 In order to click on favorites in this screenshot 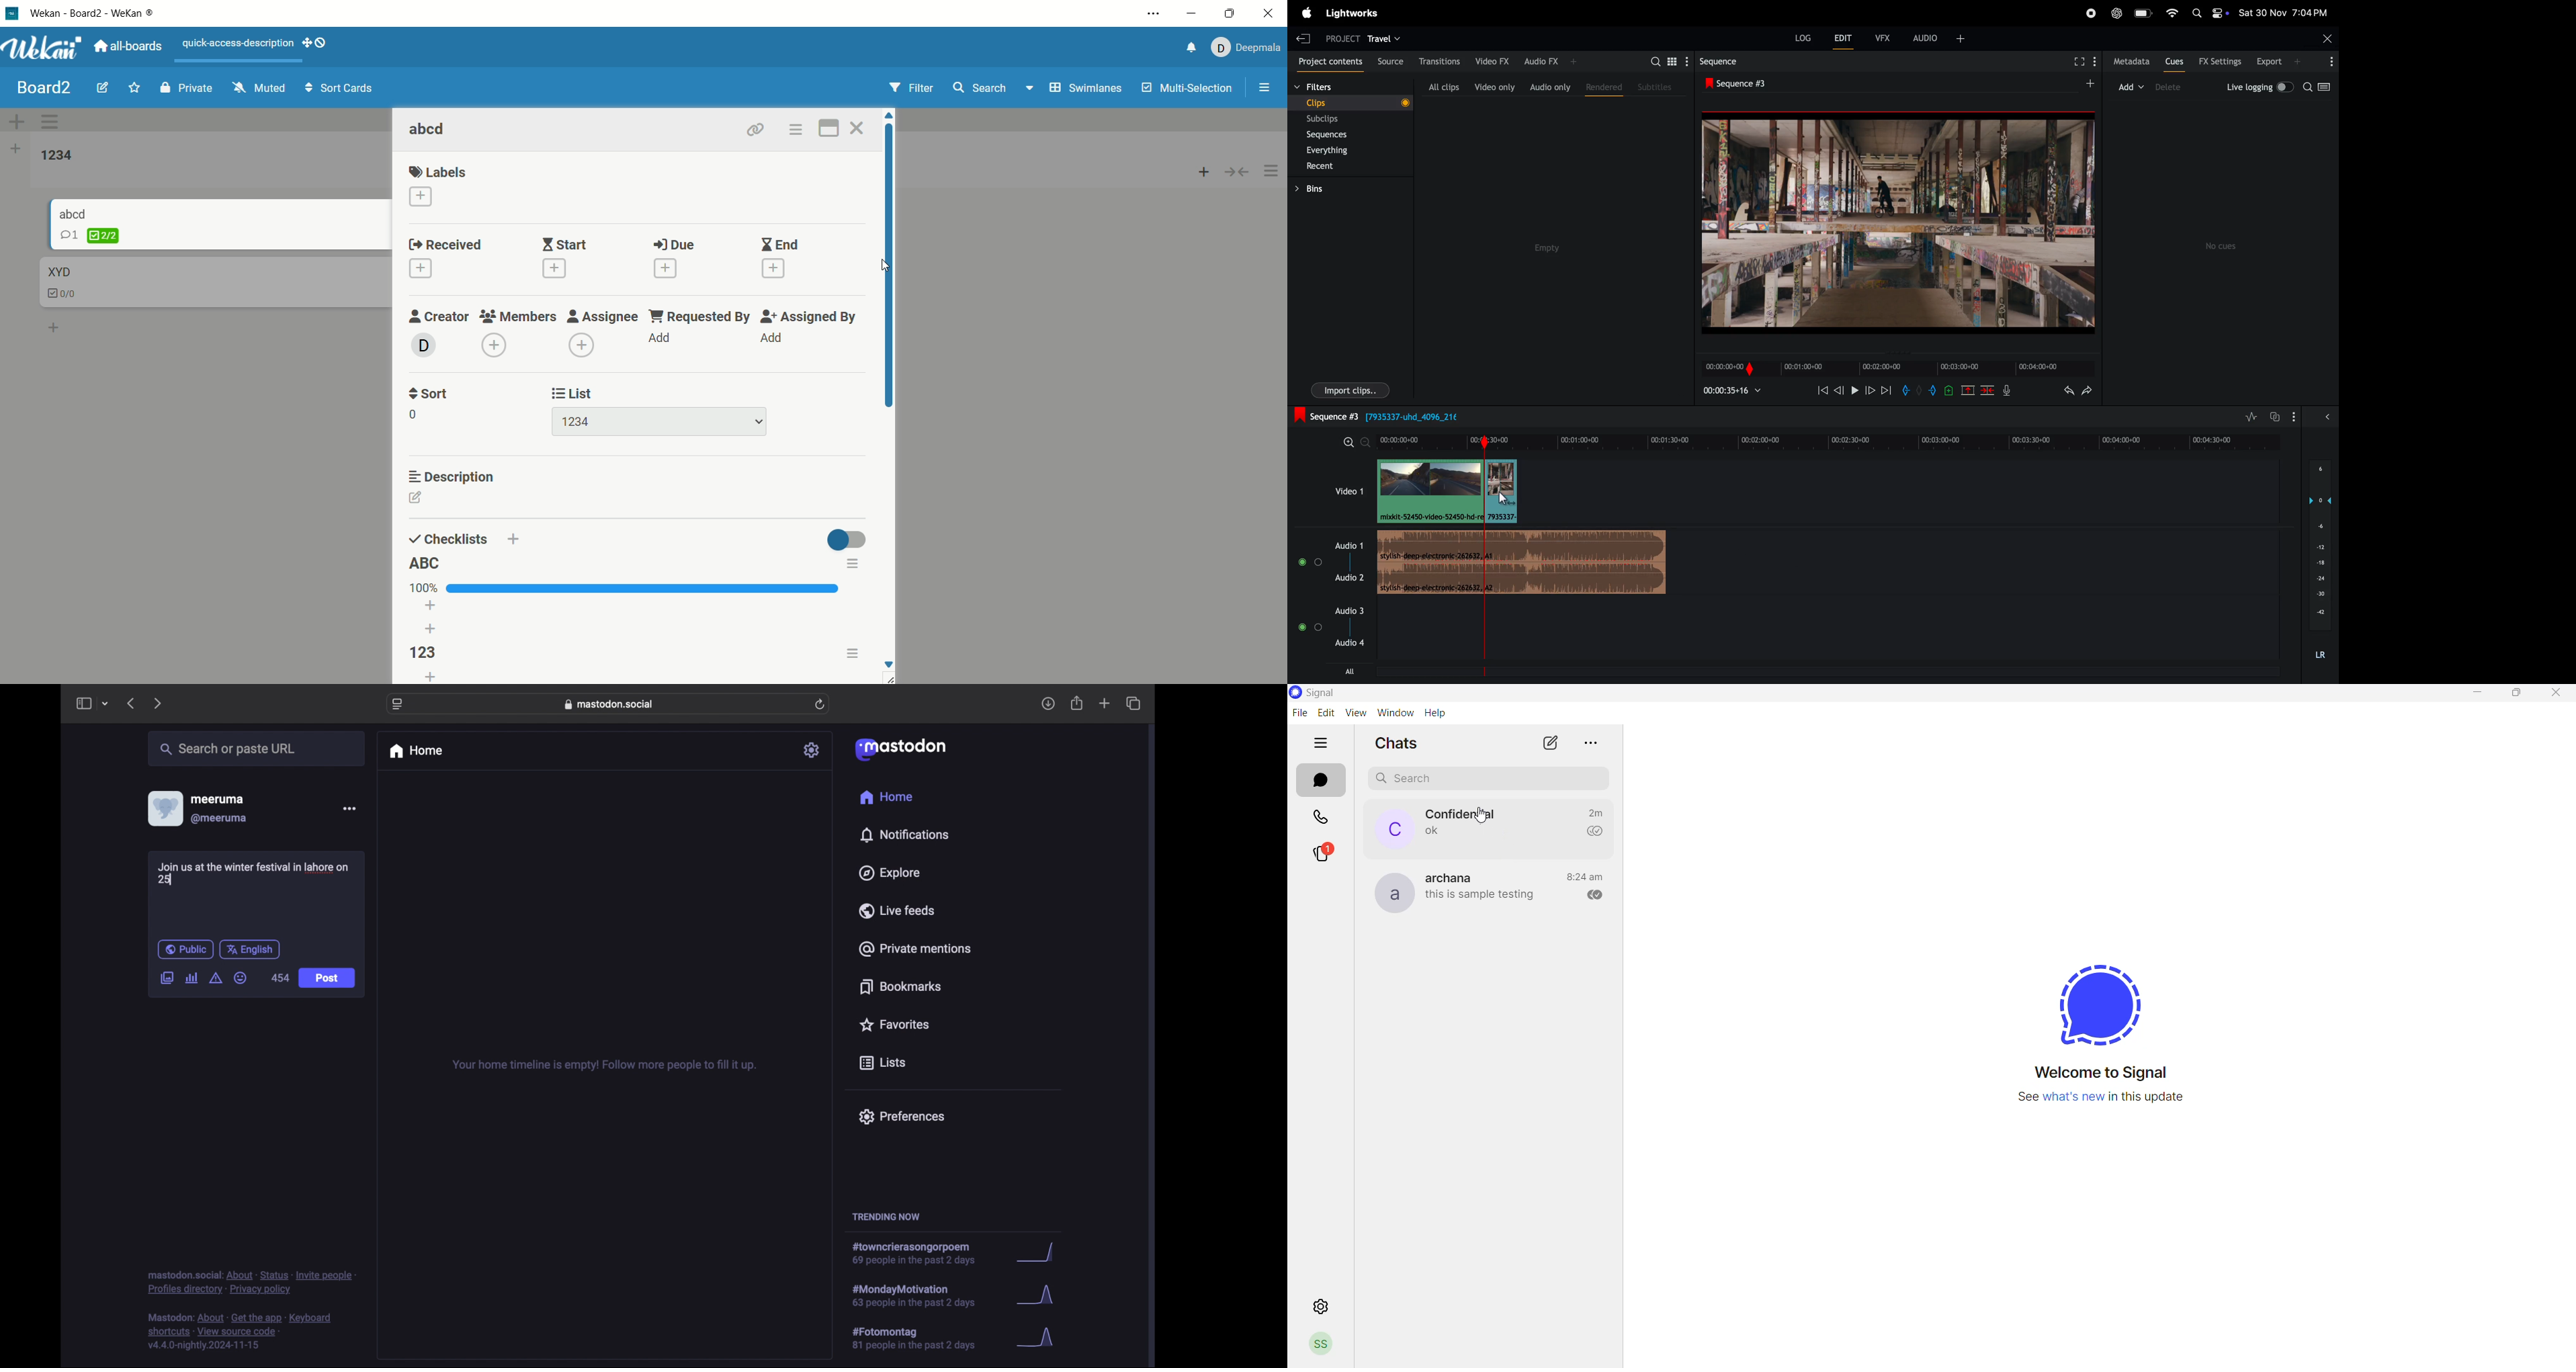, I will do `click(894, 1025)`.